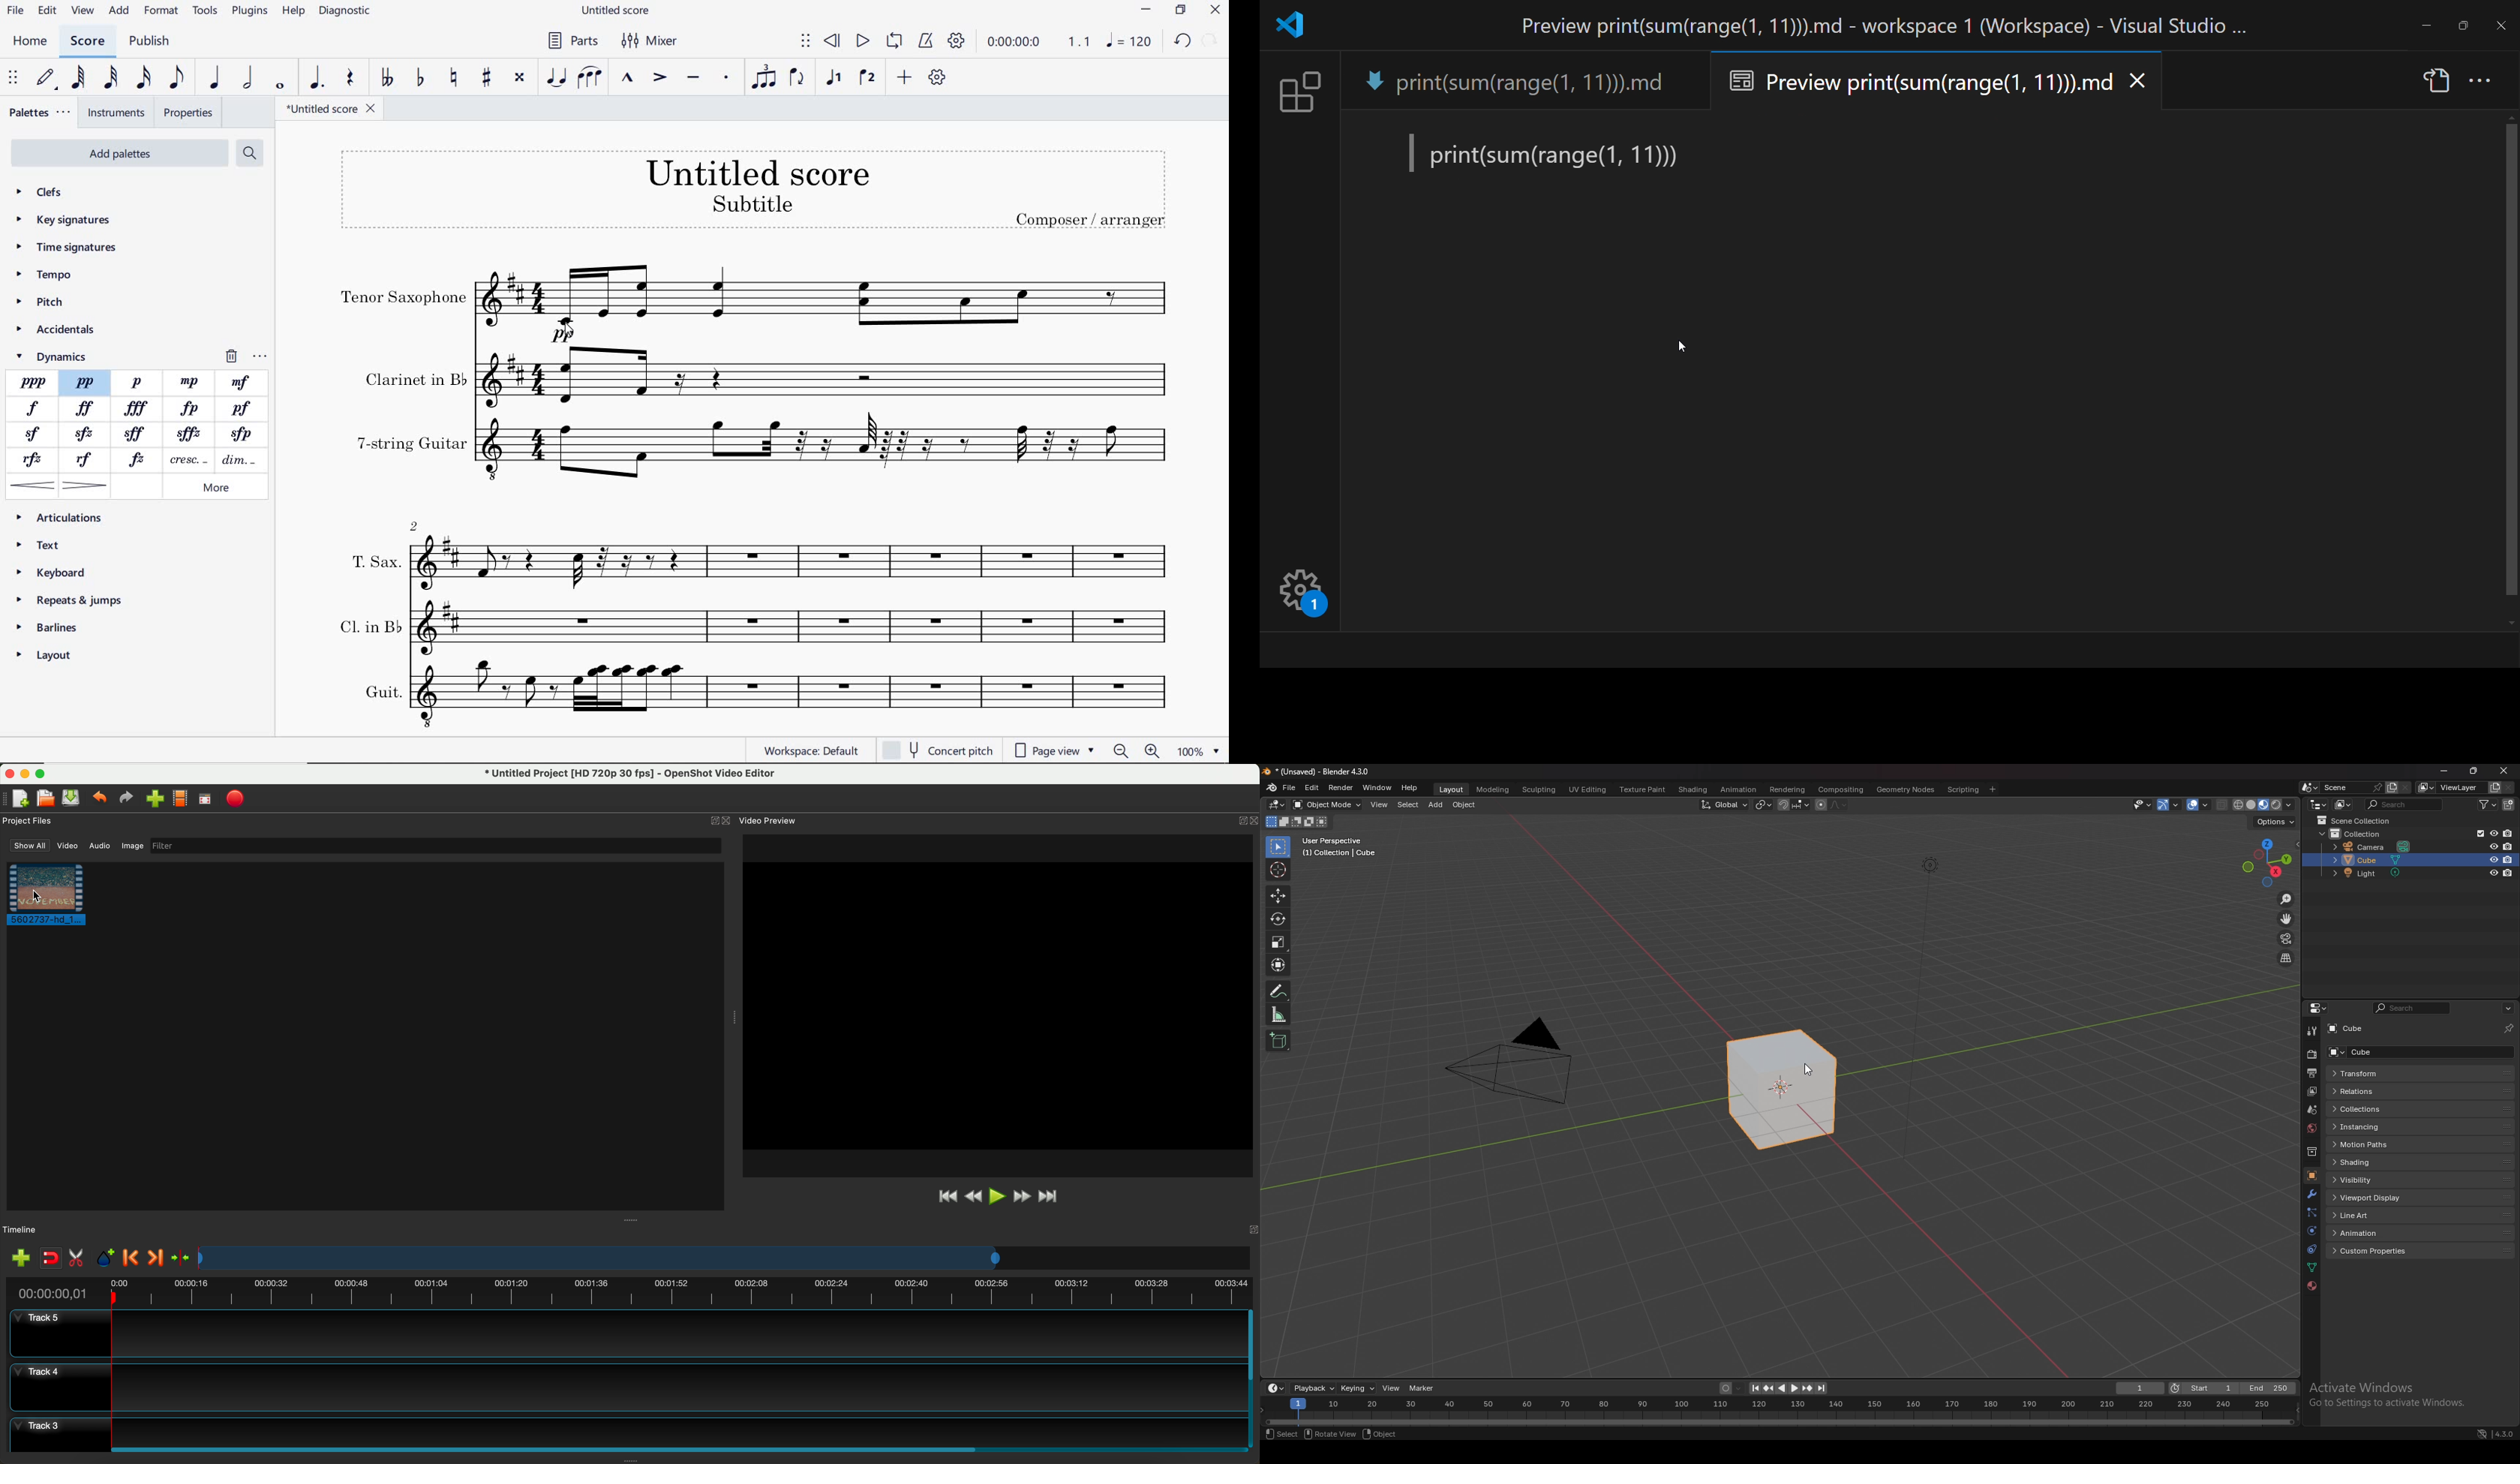 The width and height of the screenshot is (2520, 1484). What do you see at coordinates (241, 383) in the screenshot?
I see `MF (MEZZO-FORTE)` at bounding box center [241, 383].